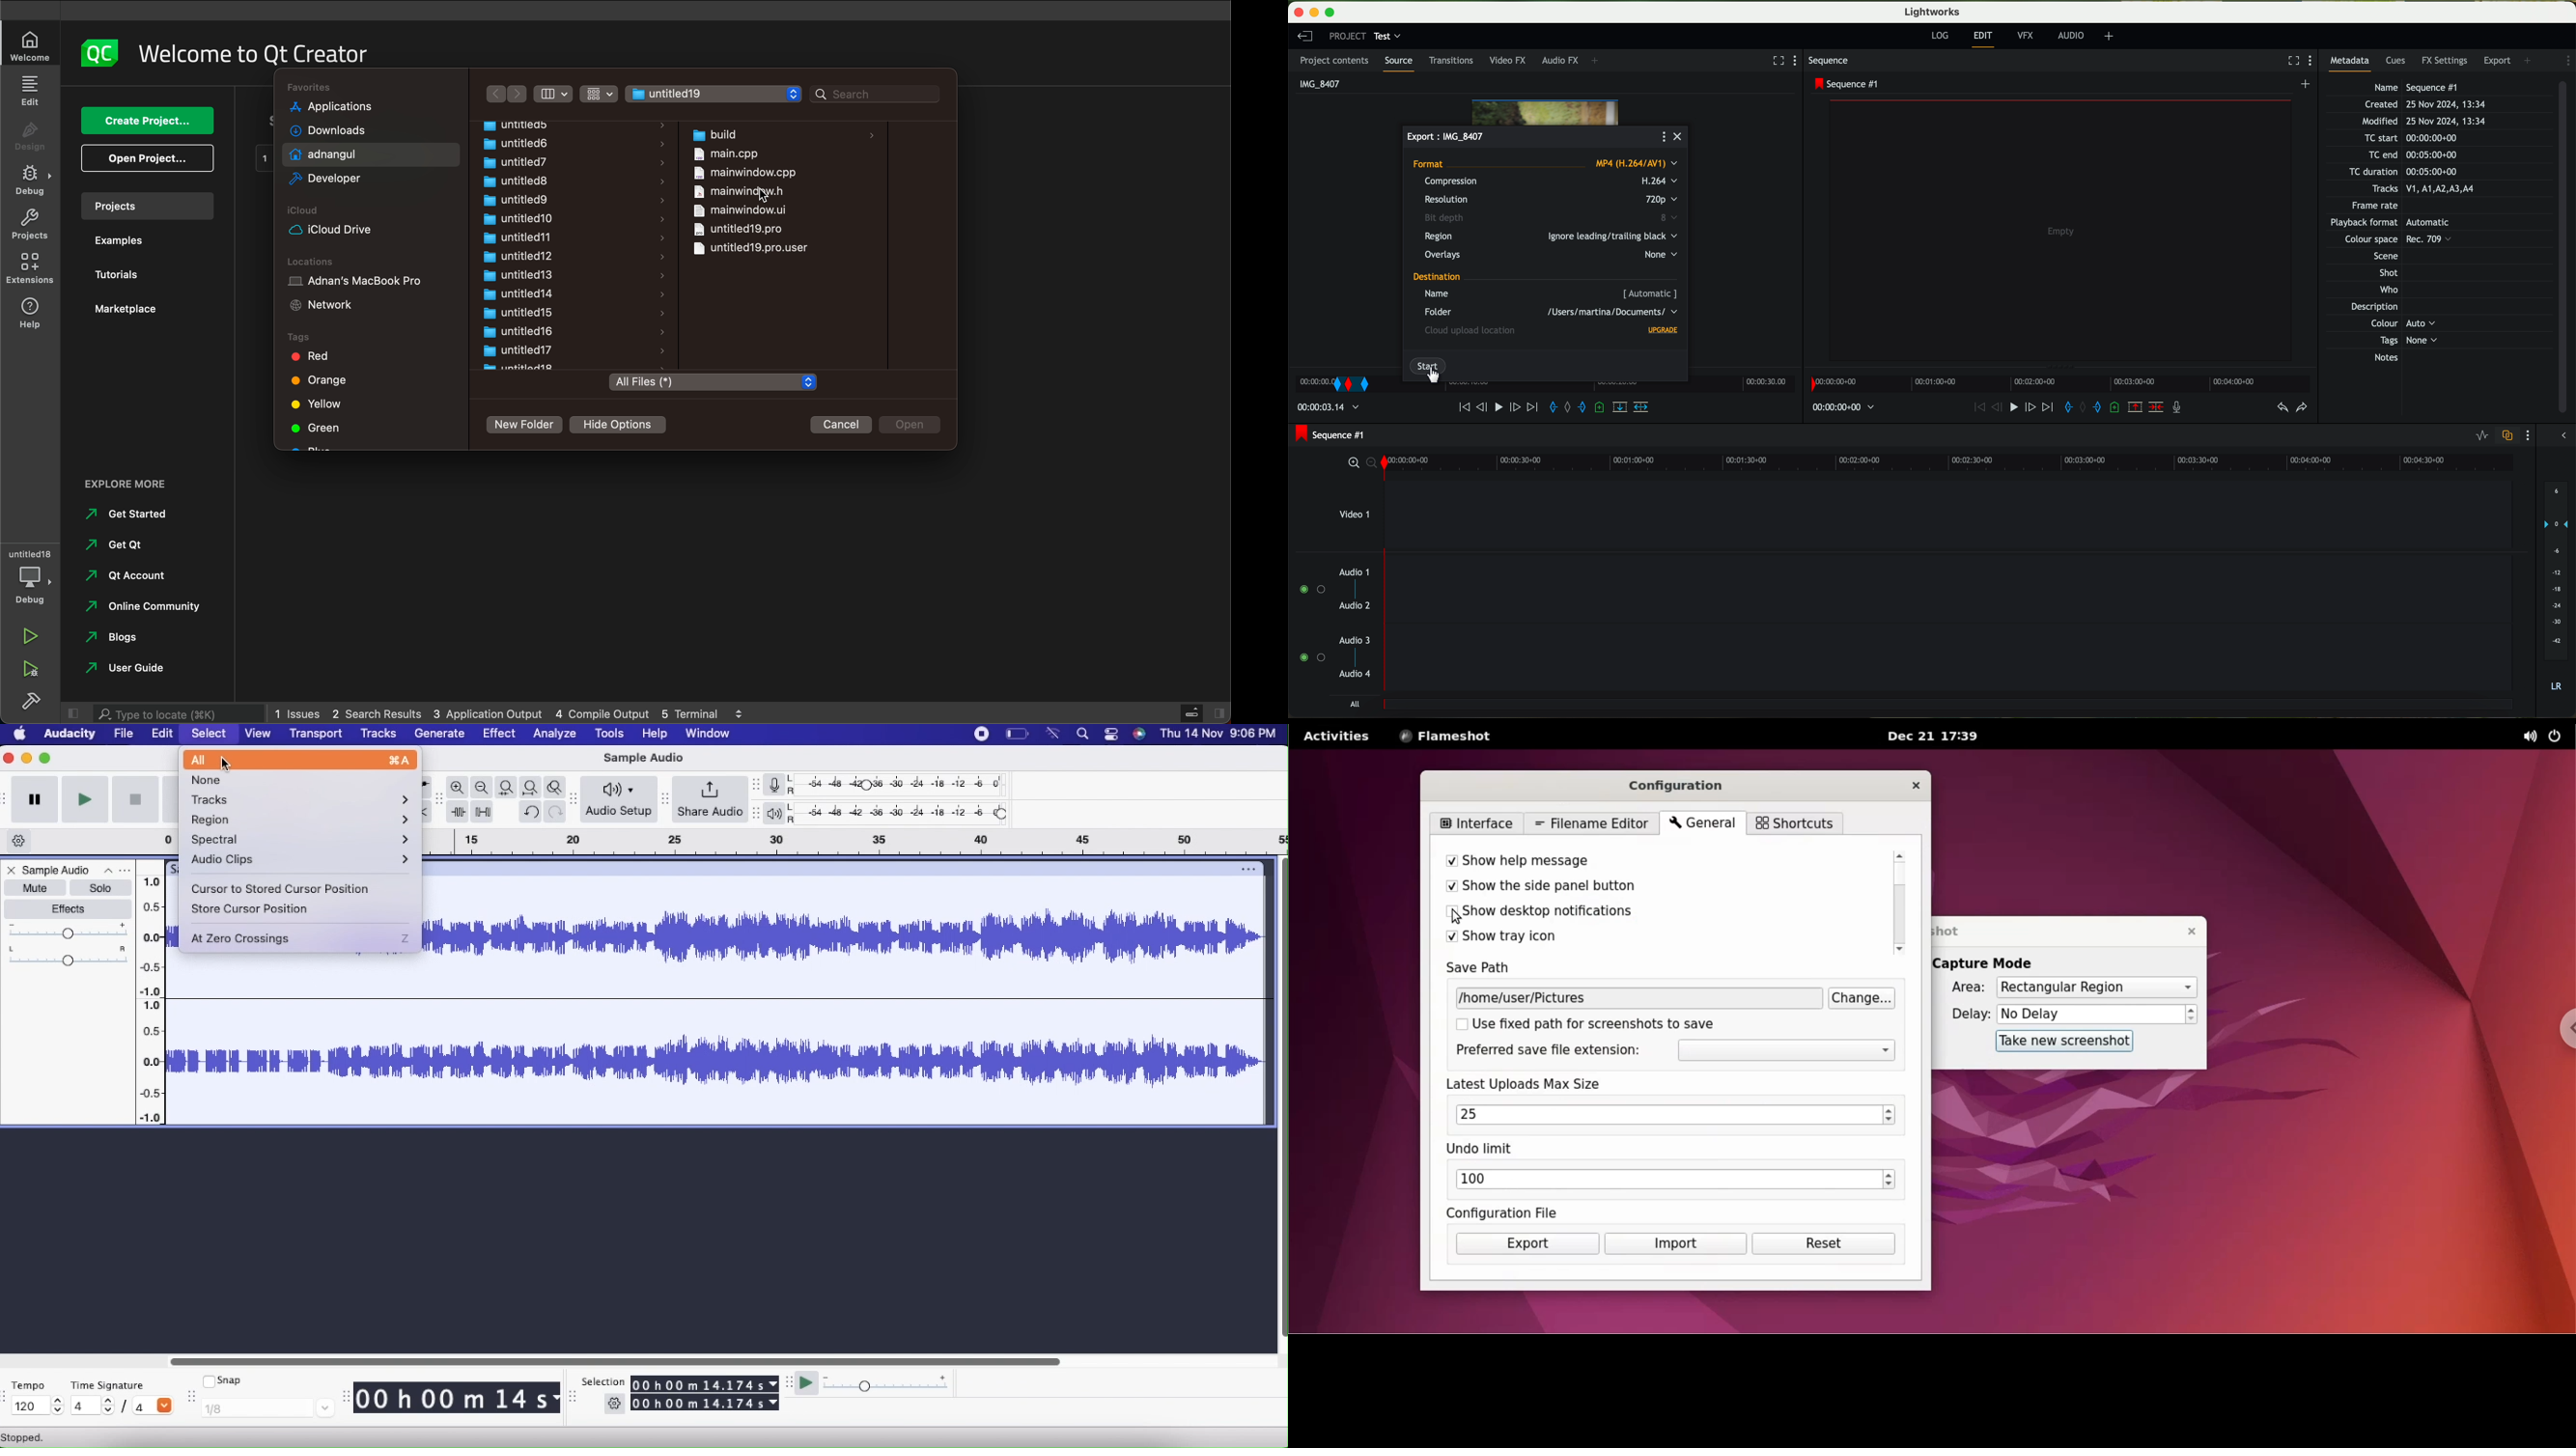 The width and height of the screenshot is (2576, 1456). Describe the element at coordinates (39, 1406) in the screenshot. I see `120` at that location.